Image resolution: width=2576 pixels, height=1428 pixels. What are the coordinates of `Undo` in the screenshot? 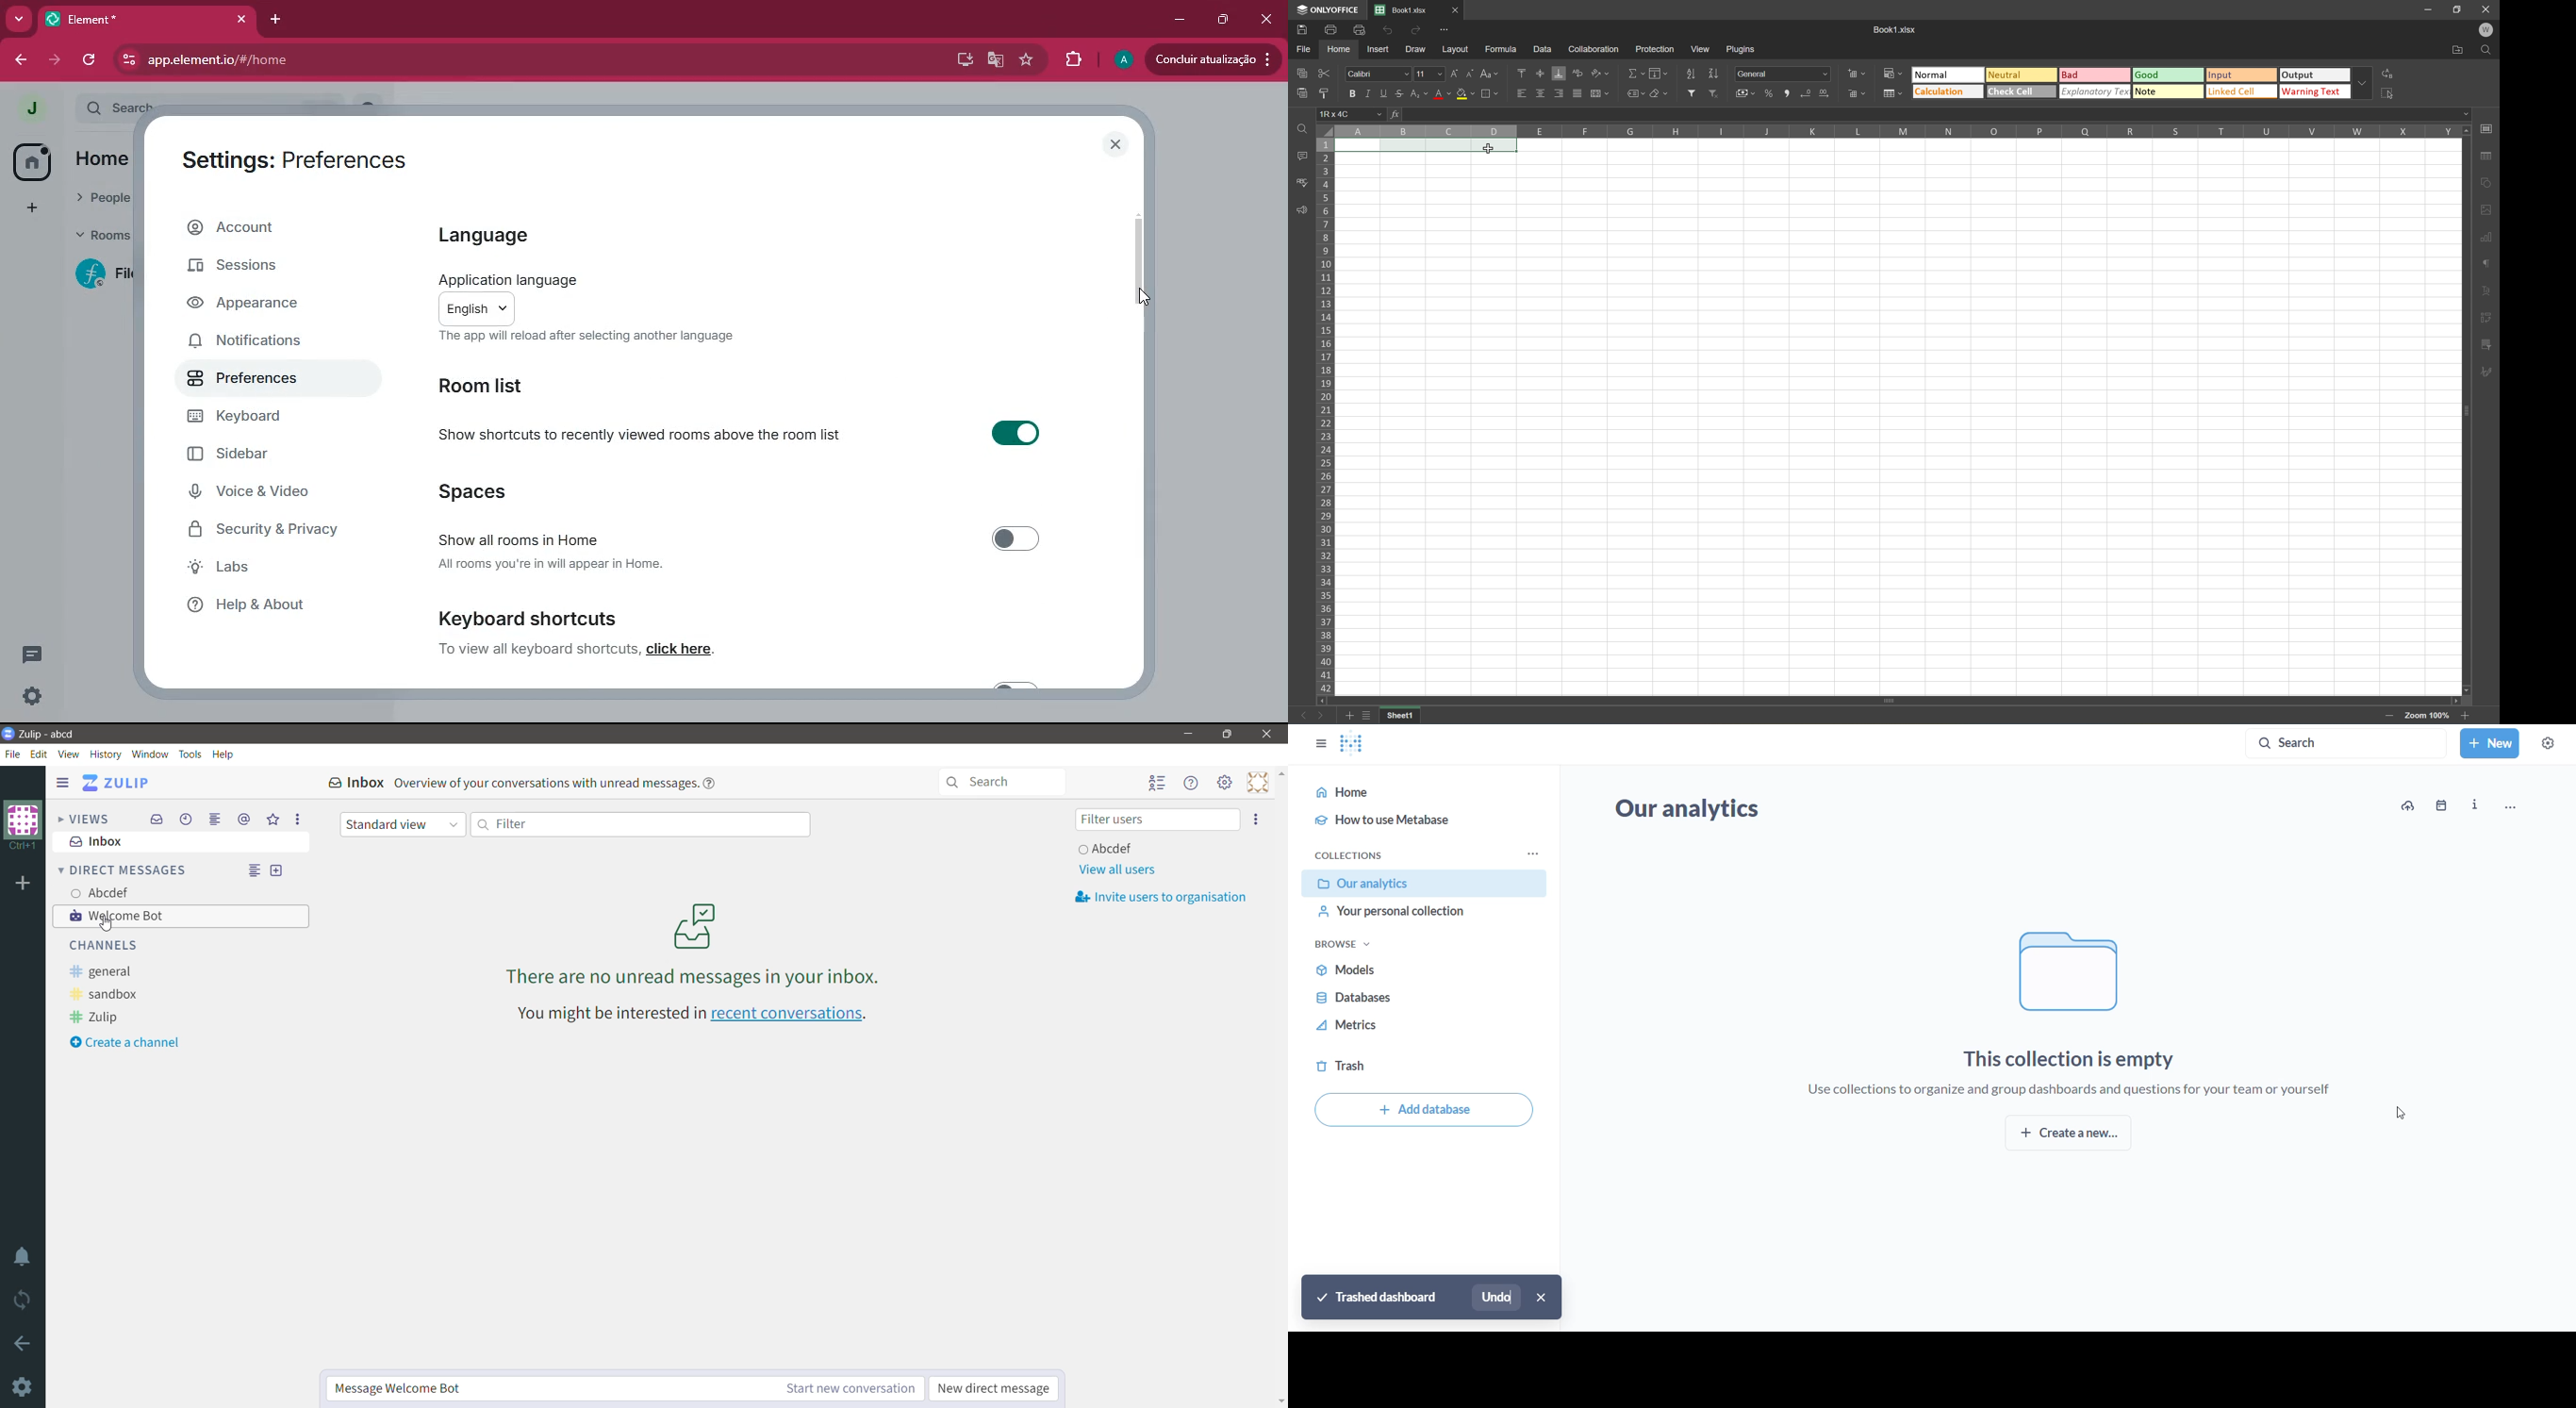 It's located at (1389, 30).